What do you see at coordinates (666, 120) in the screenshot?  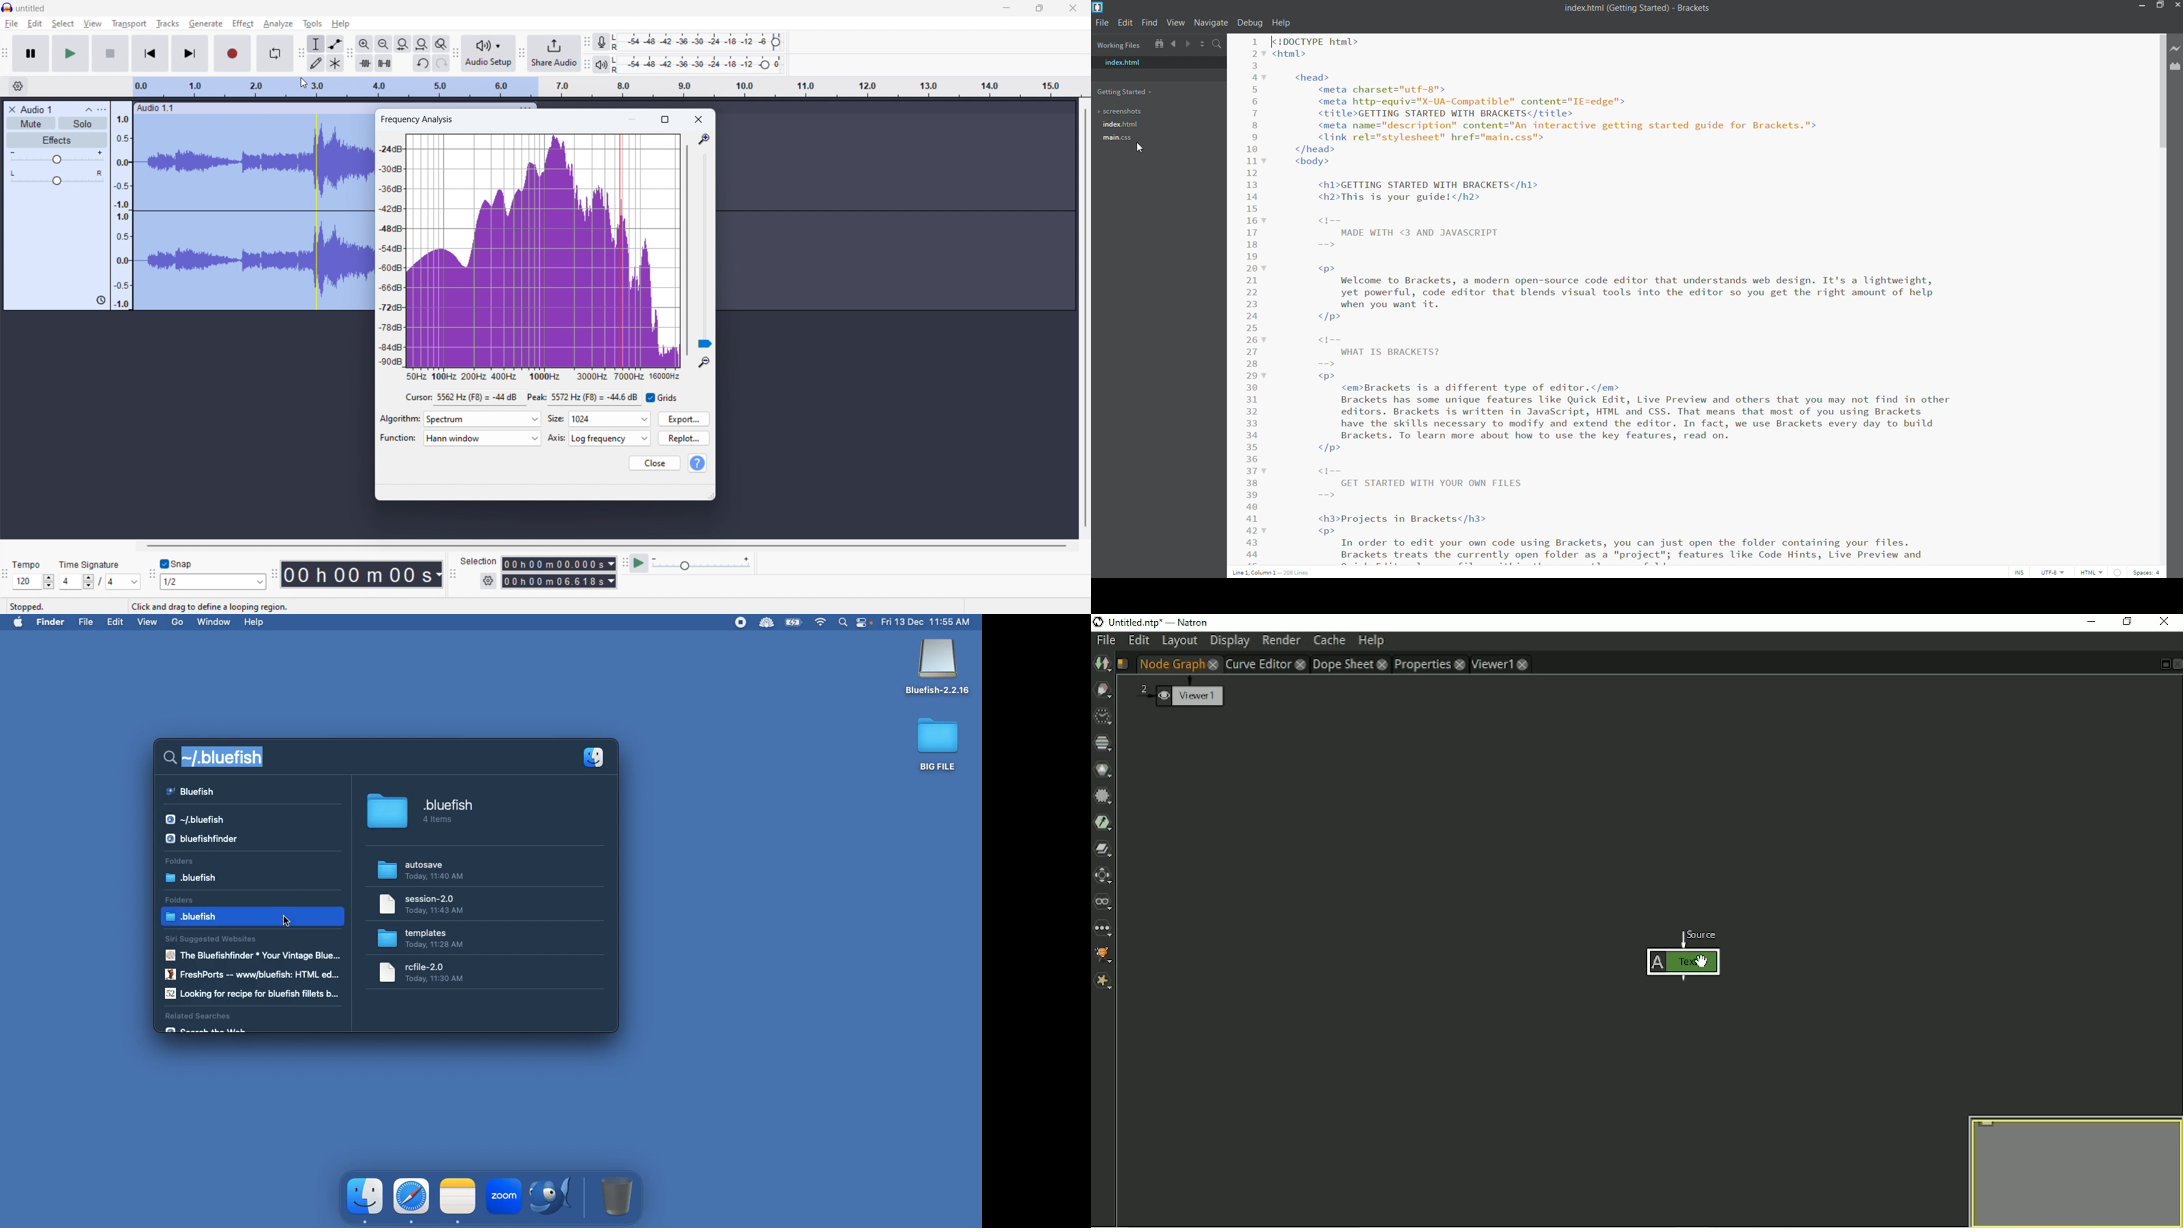 I see `maximize` at bounding box center [666, 120].